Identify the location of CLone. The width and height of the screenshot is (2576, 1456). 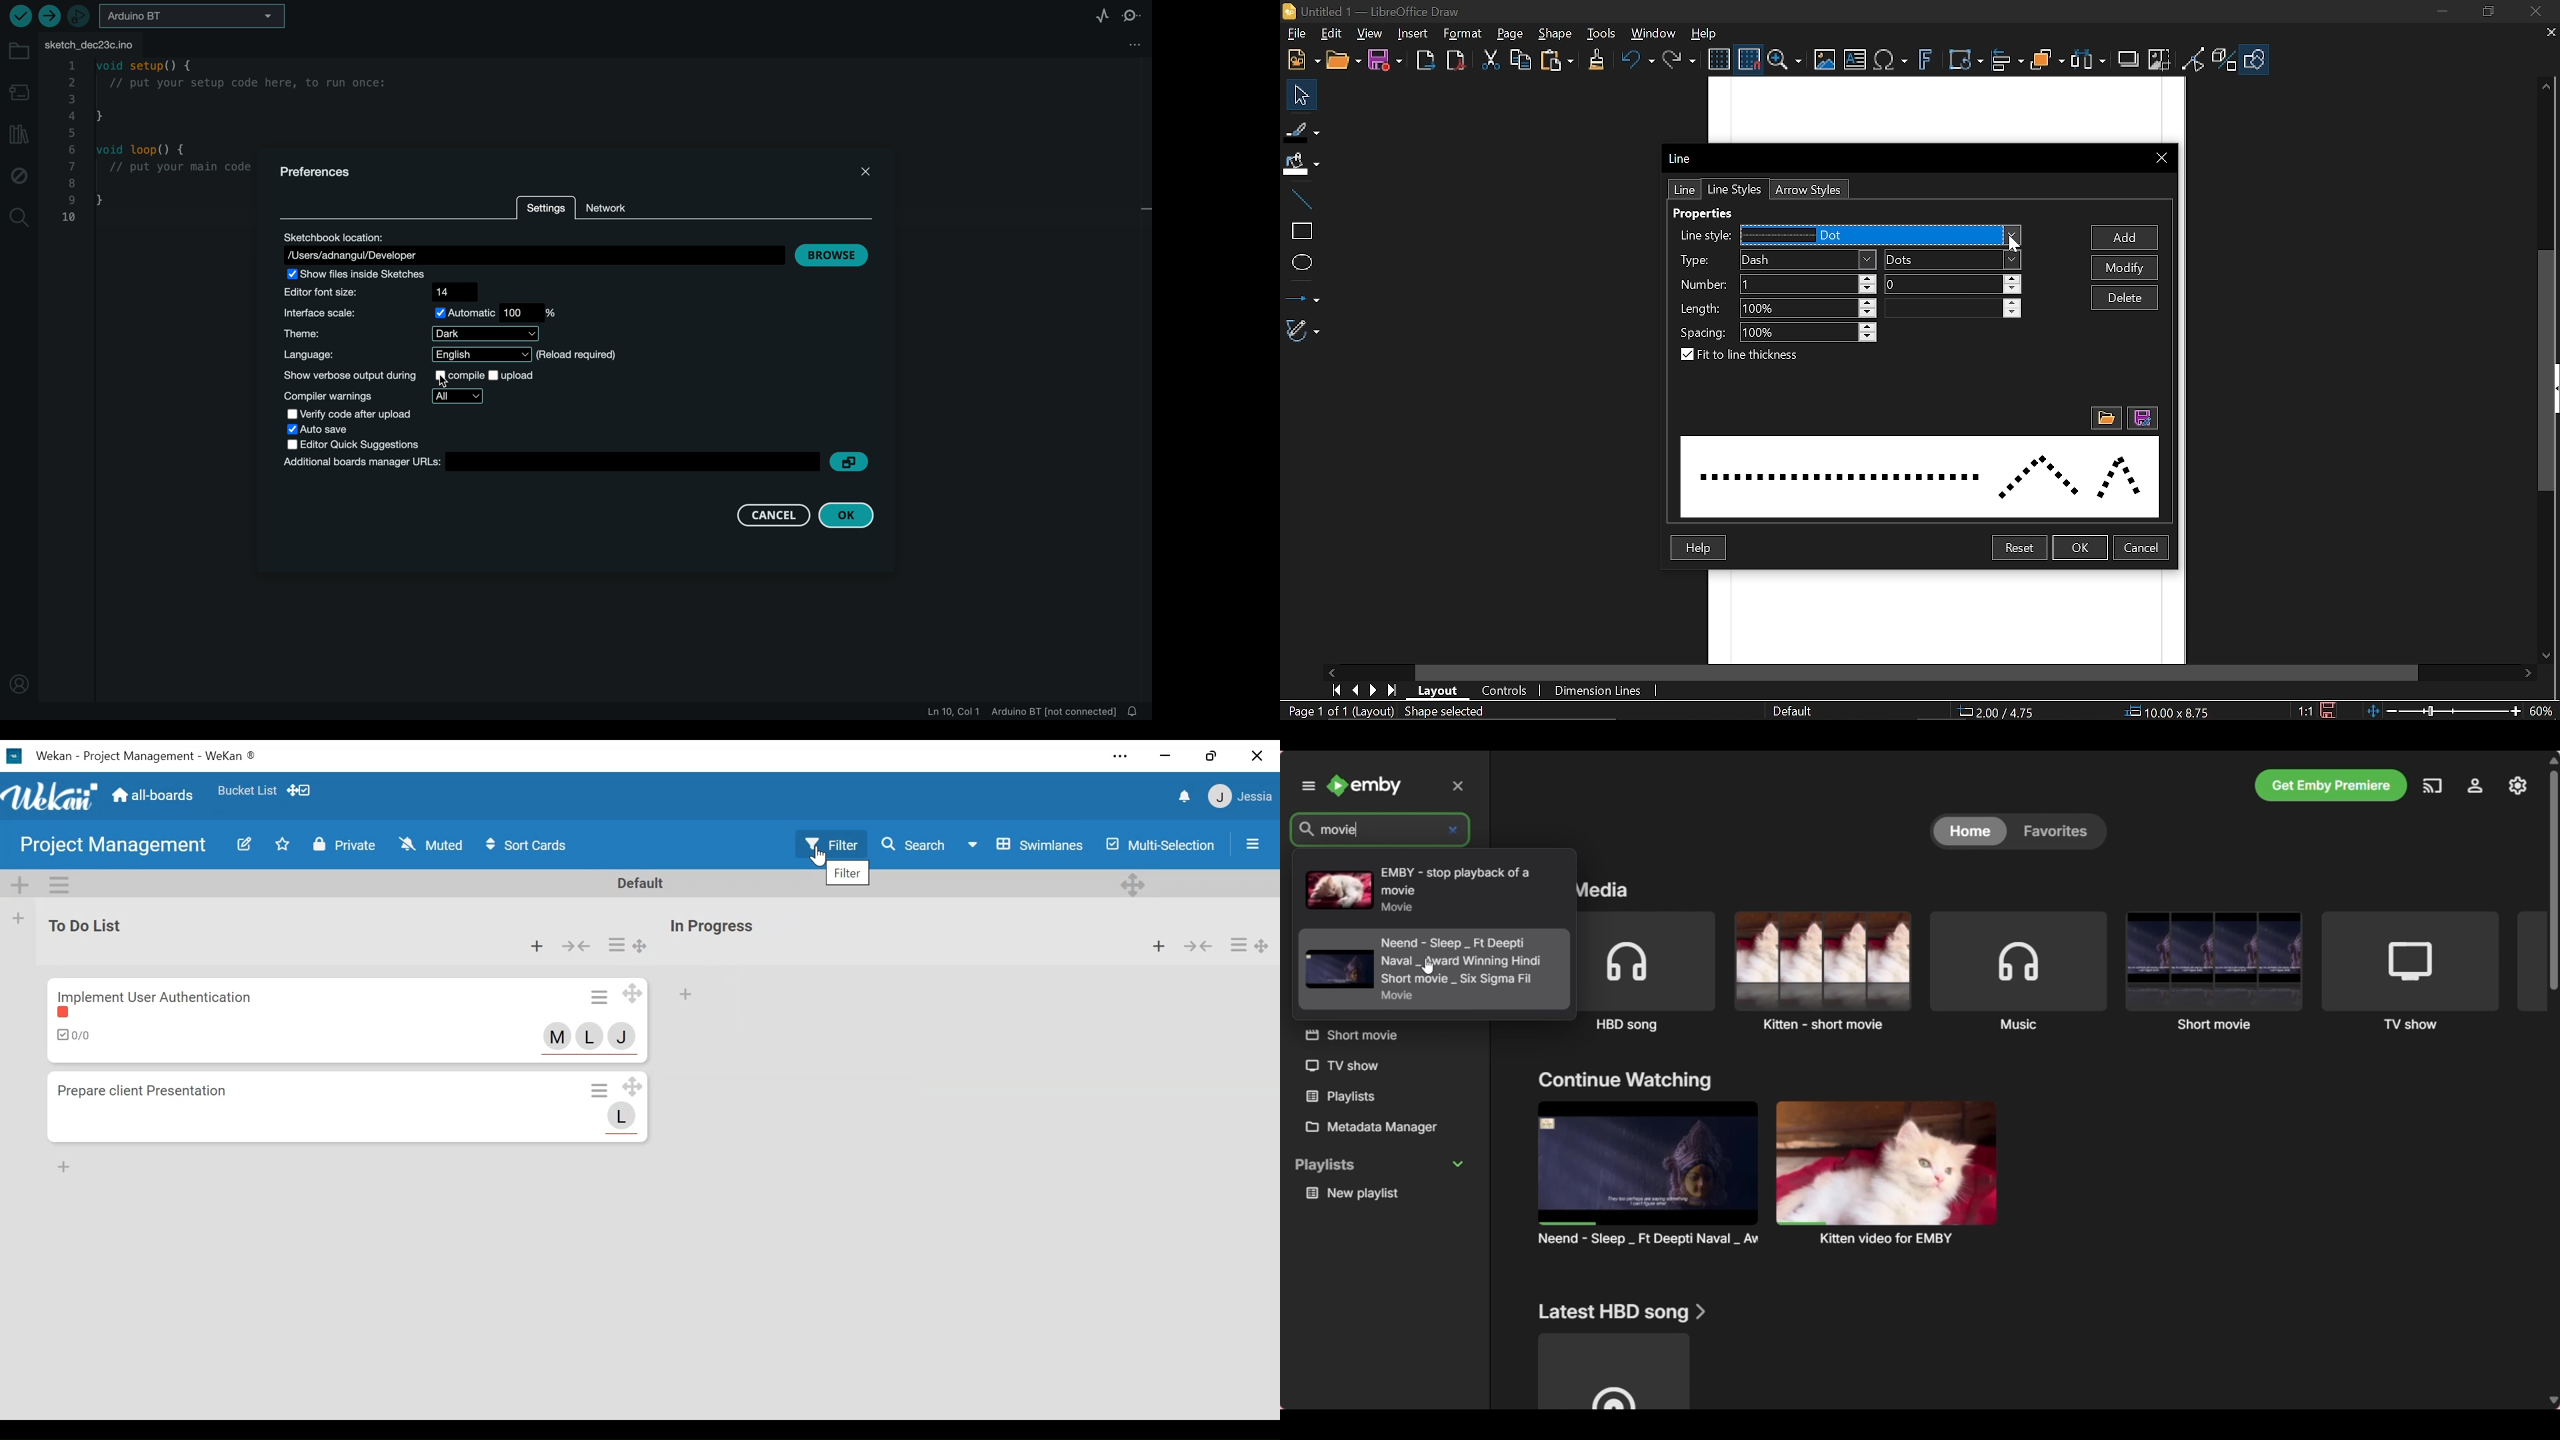
(1598, 58).